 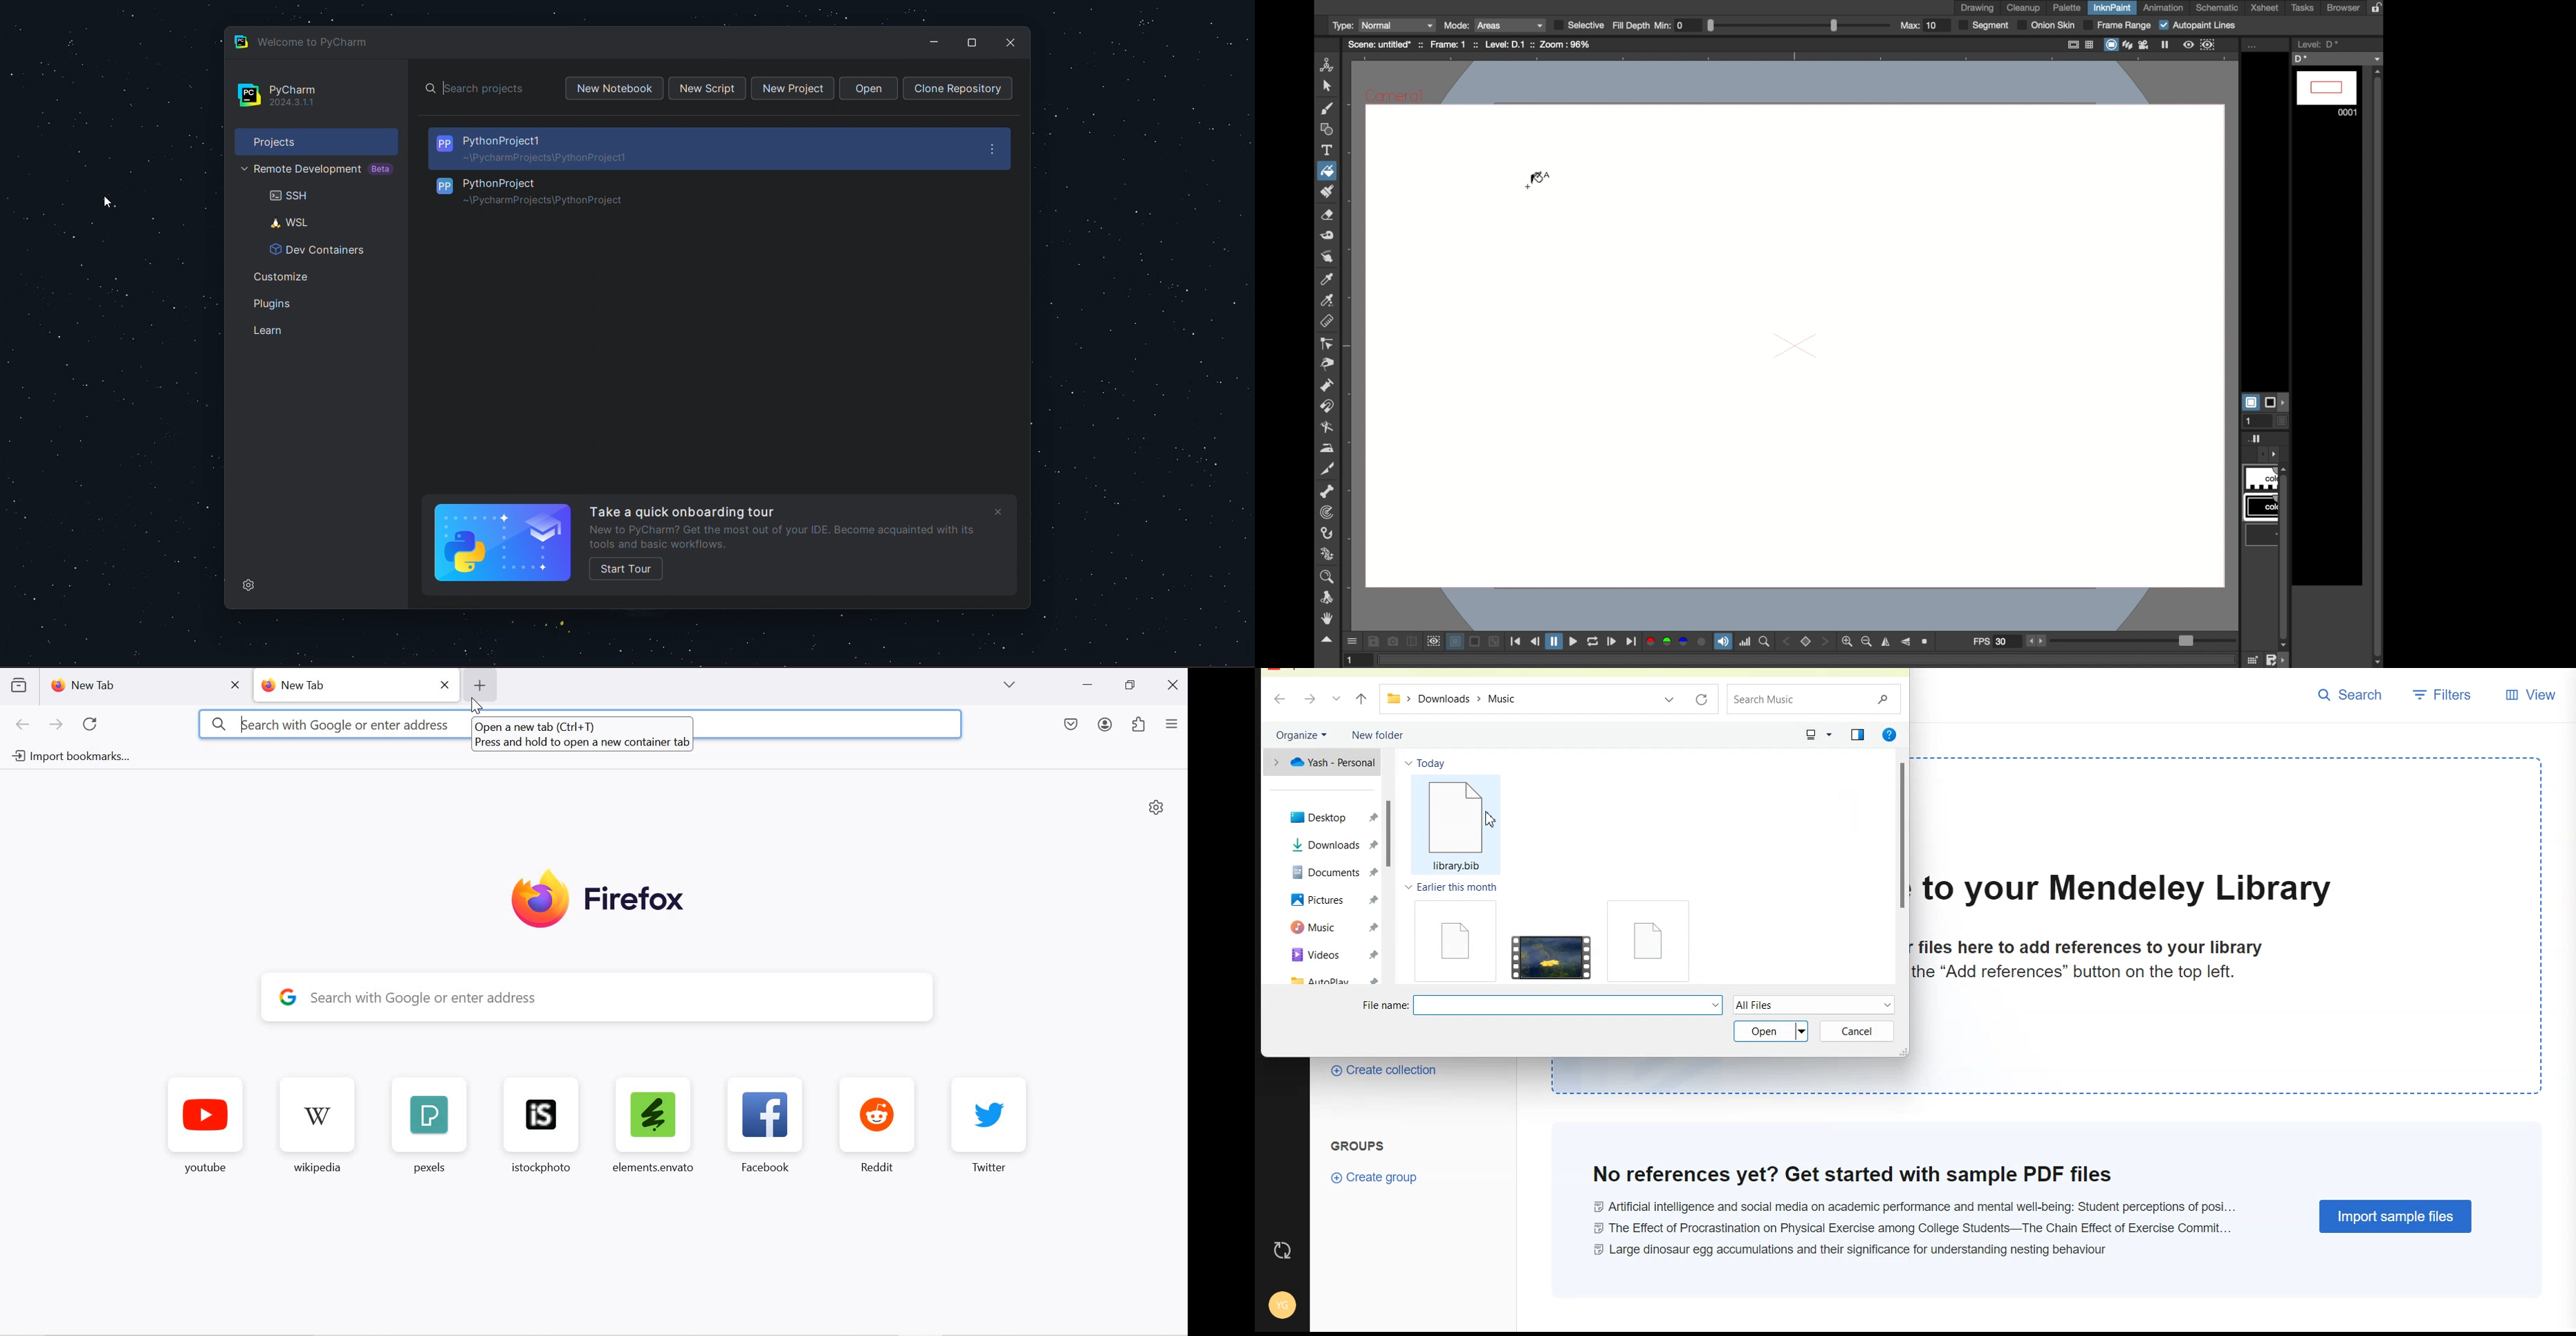 What do you see at coordinates (1487, 819) in the screenshot?
I see `Cursor` at bounding box center [1487, 819].